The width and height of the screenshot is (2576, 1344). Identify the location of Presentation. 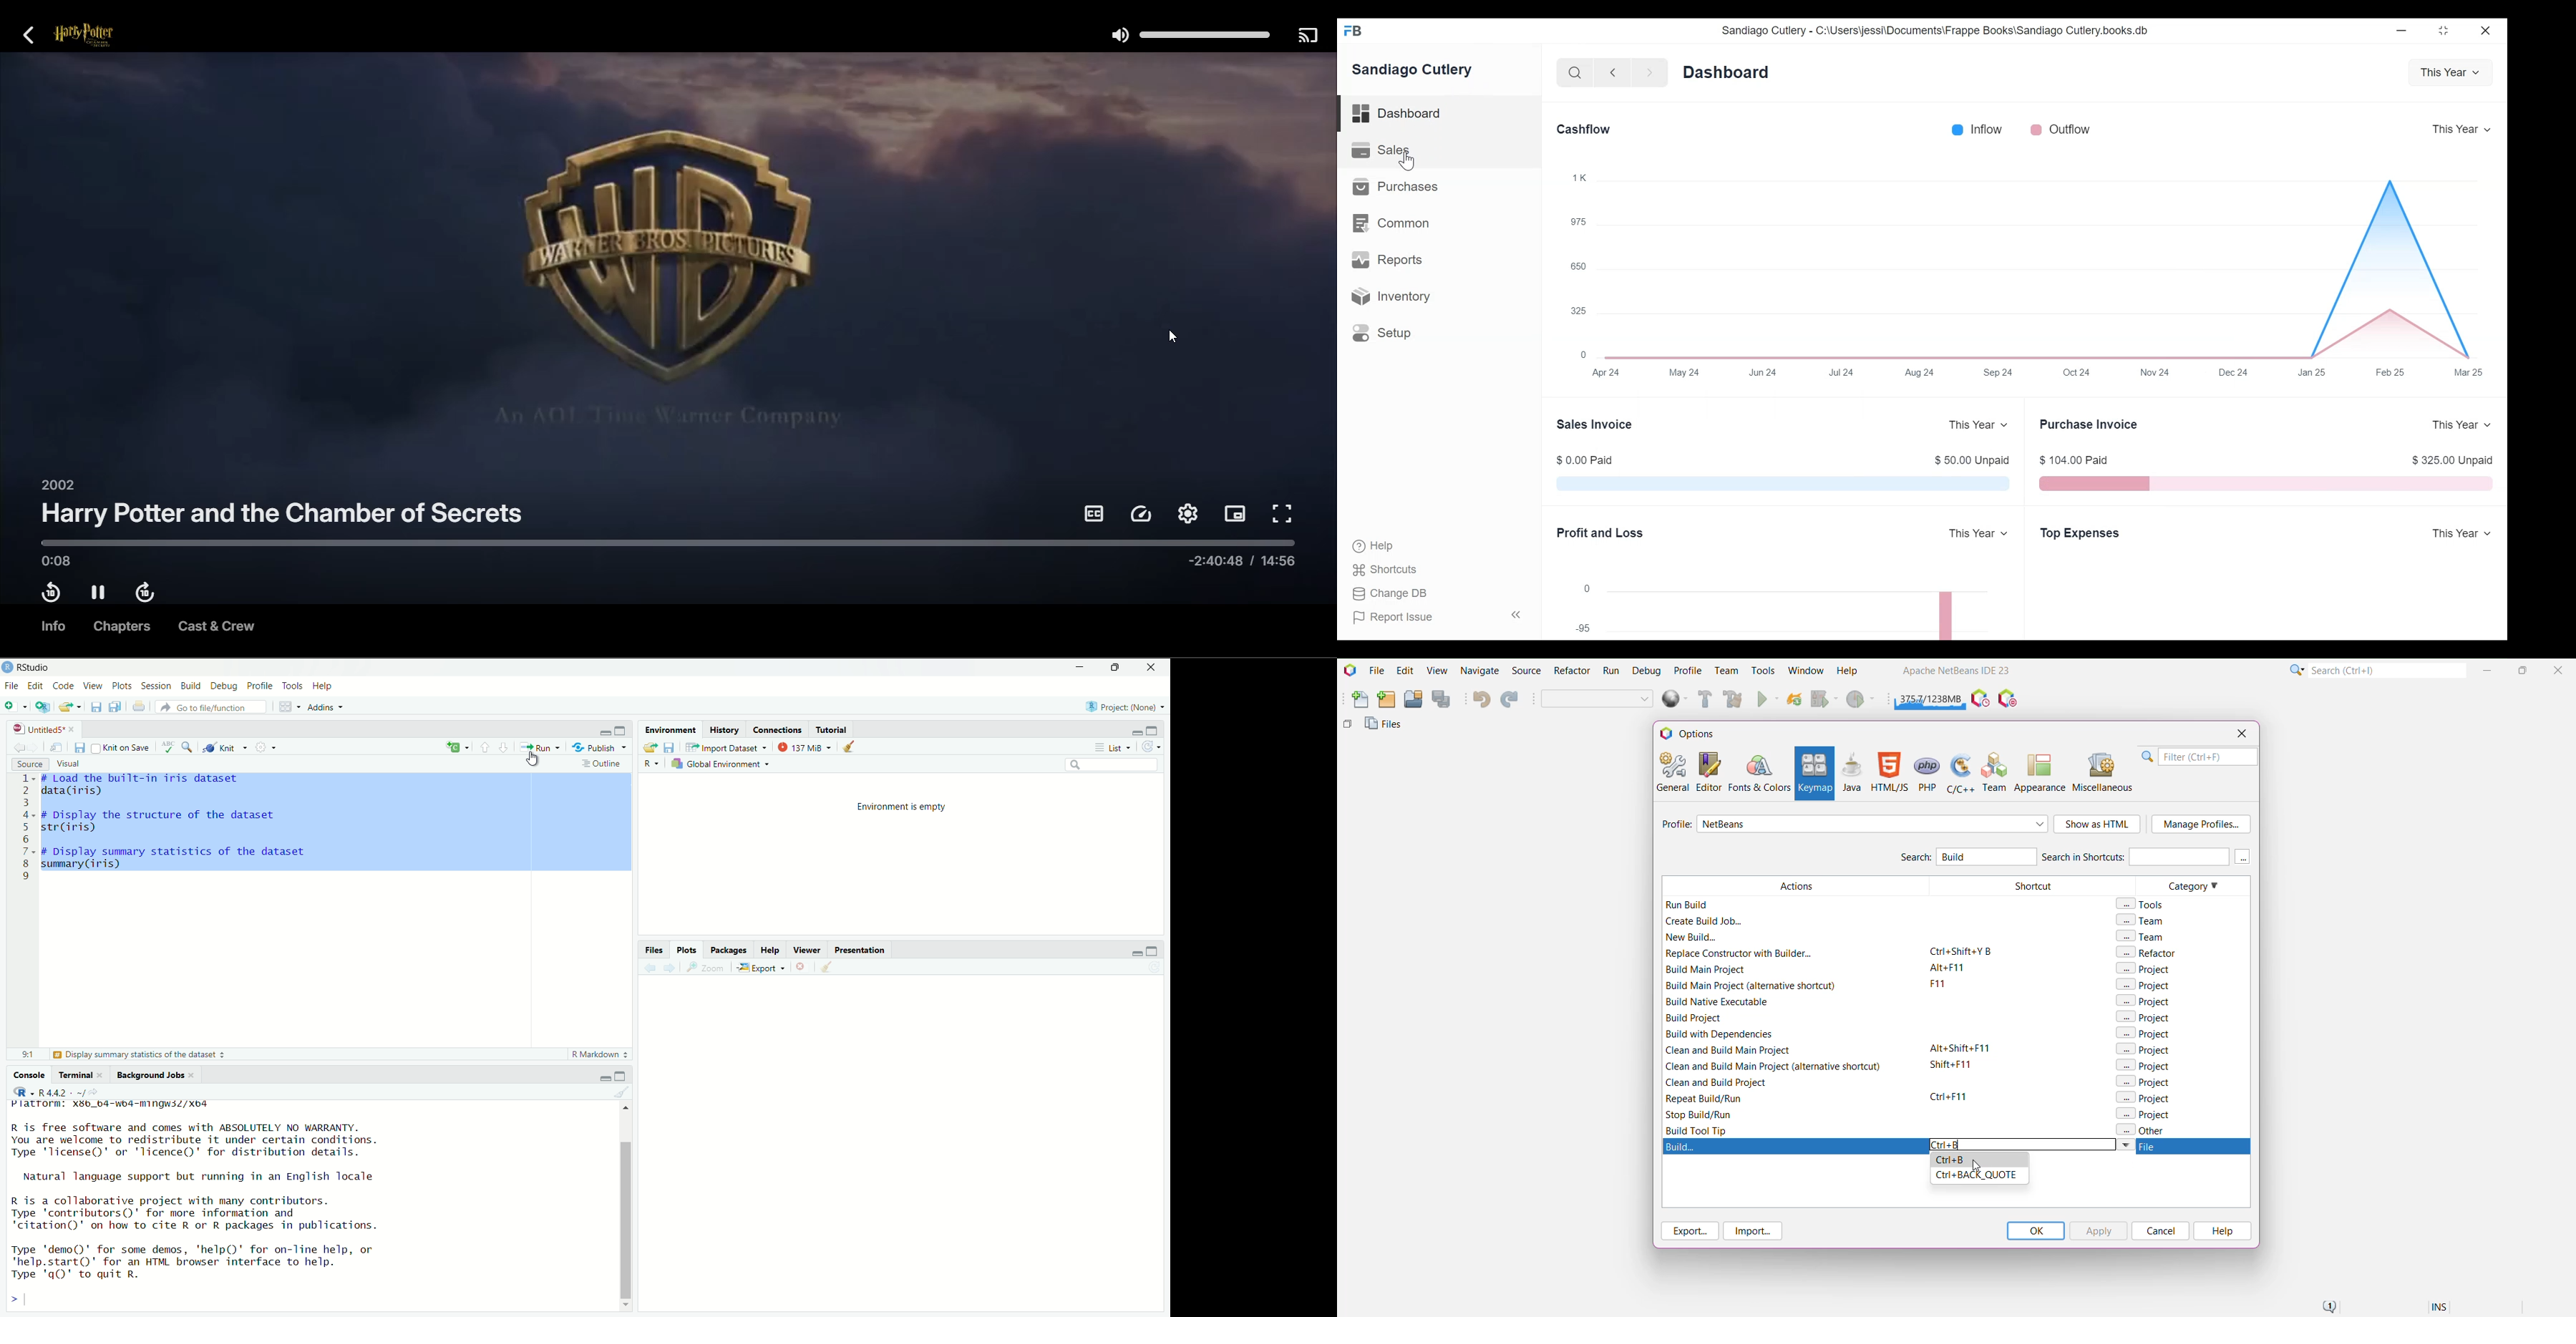
(860, 949).